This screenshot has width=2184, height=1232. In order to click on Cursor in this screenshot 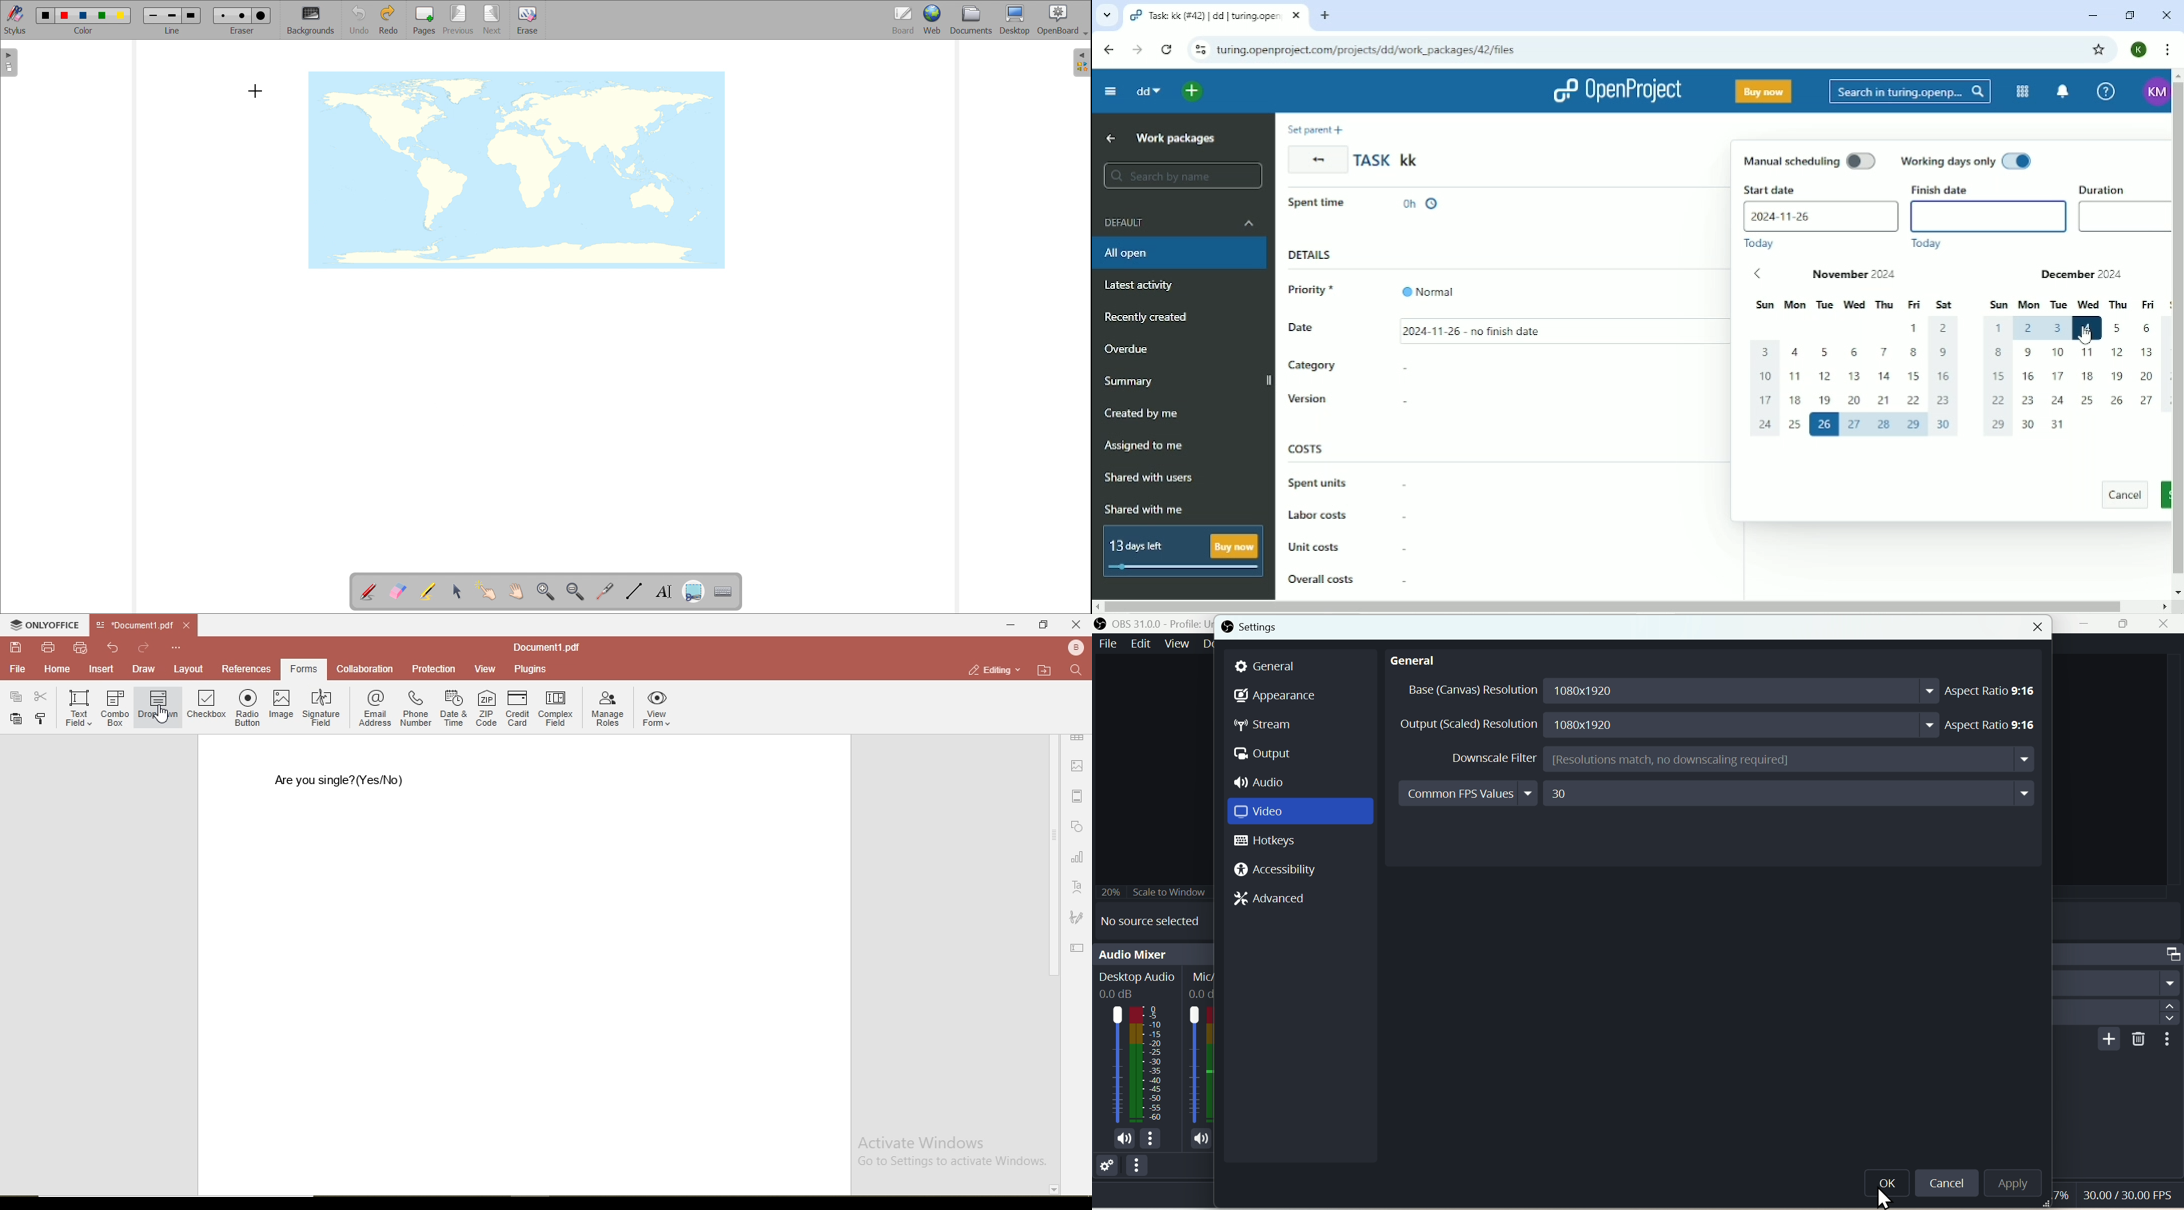, I will do `click(1887, 1198)`.